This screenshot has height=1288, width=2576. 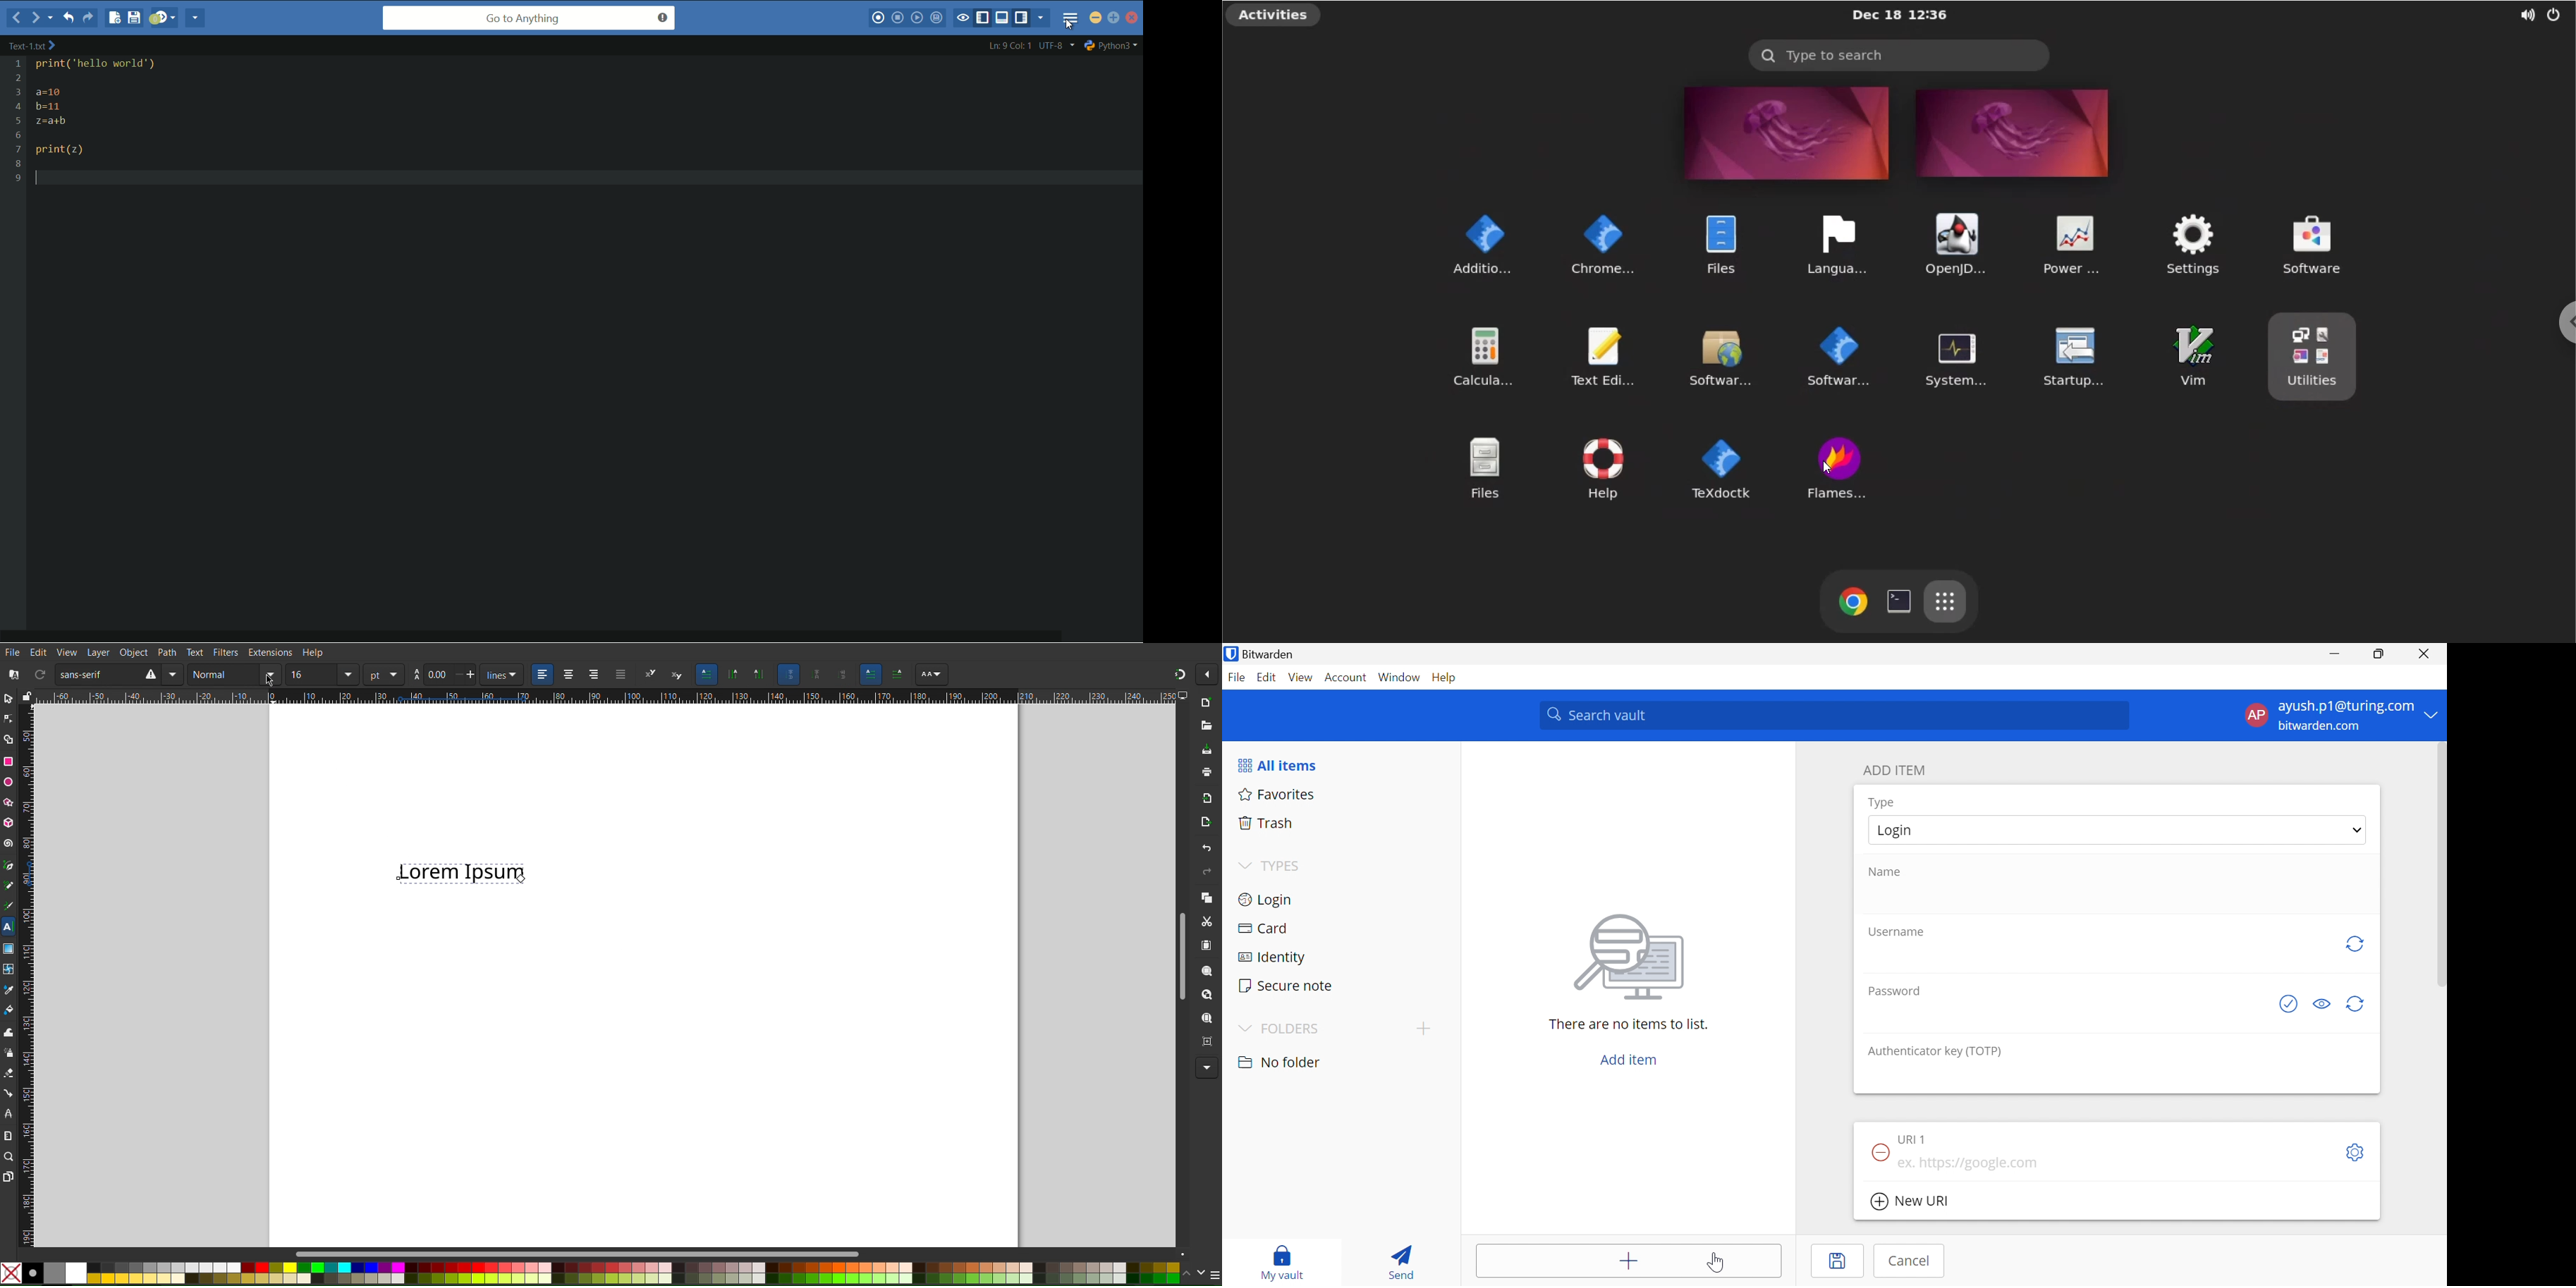 What do you see at coordinates (1209, 675) in the screenshot?
I see `Options` at bounding box center [1209, 675].